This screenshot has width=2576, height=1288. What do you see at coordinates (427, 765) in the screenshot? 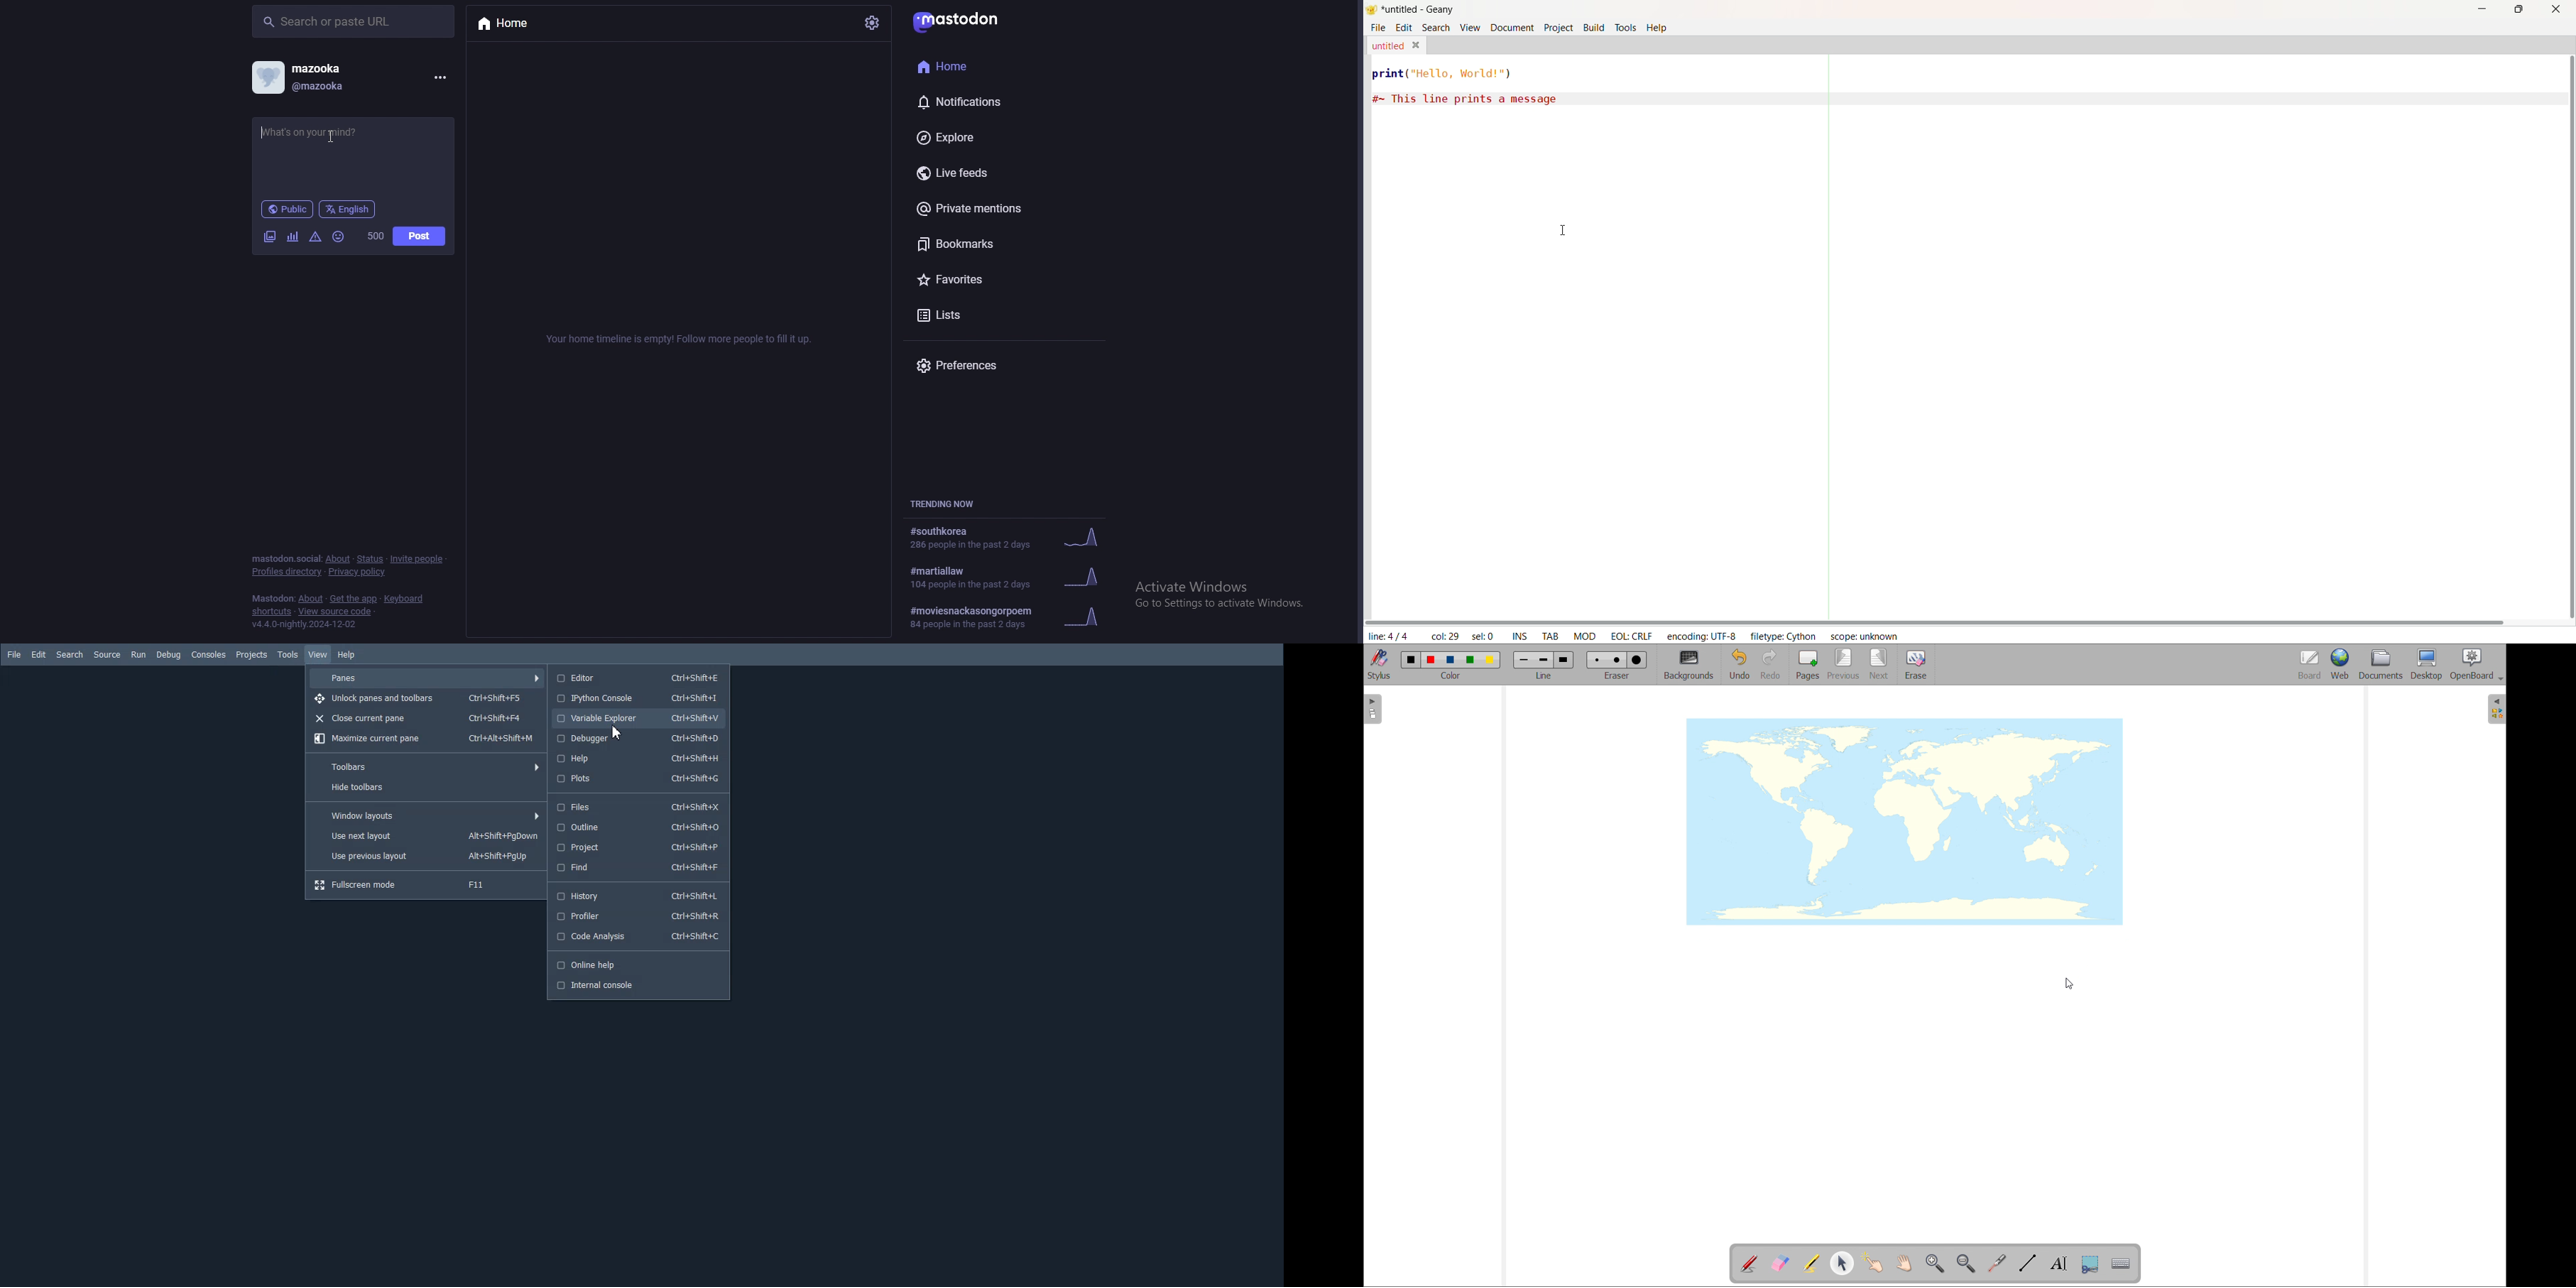
I see `Toolbars` at bounding box center [427, 765].